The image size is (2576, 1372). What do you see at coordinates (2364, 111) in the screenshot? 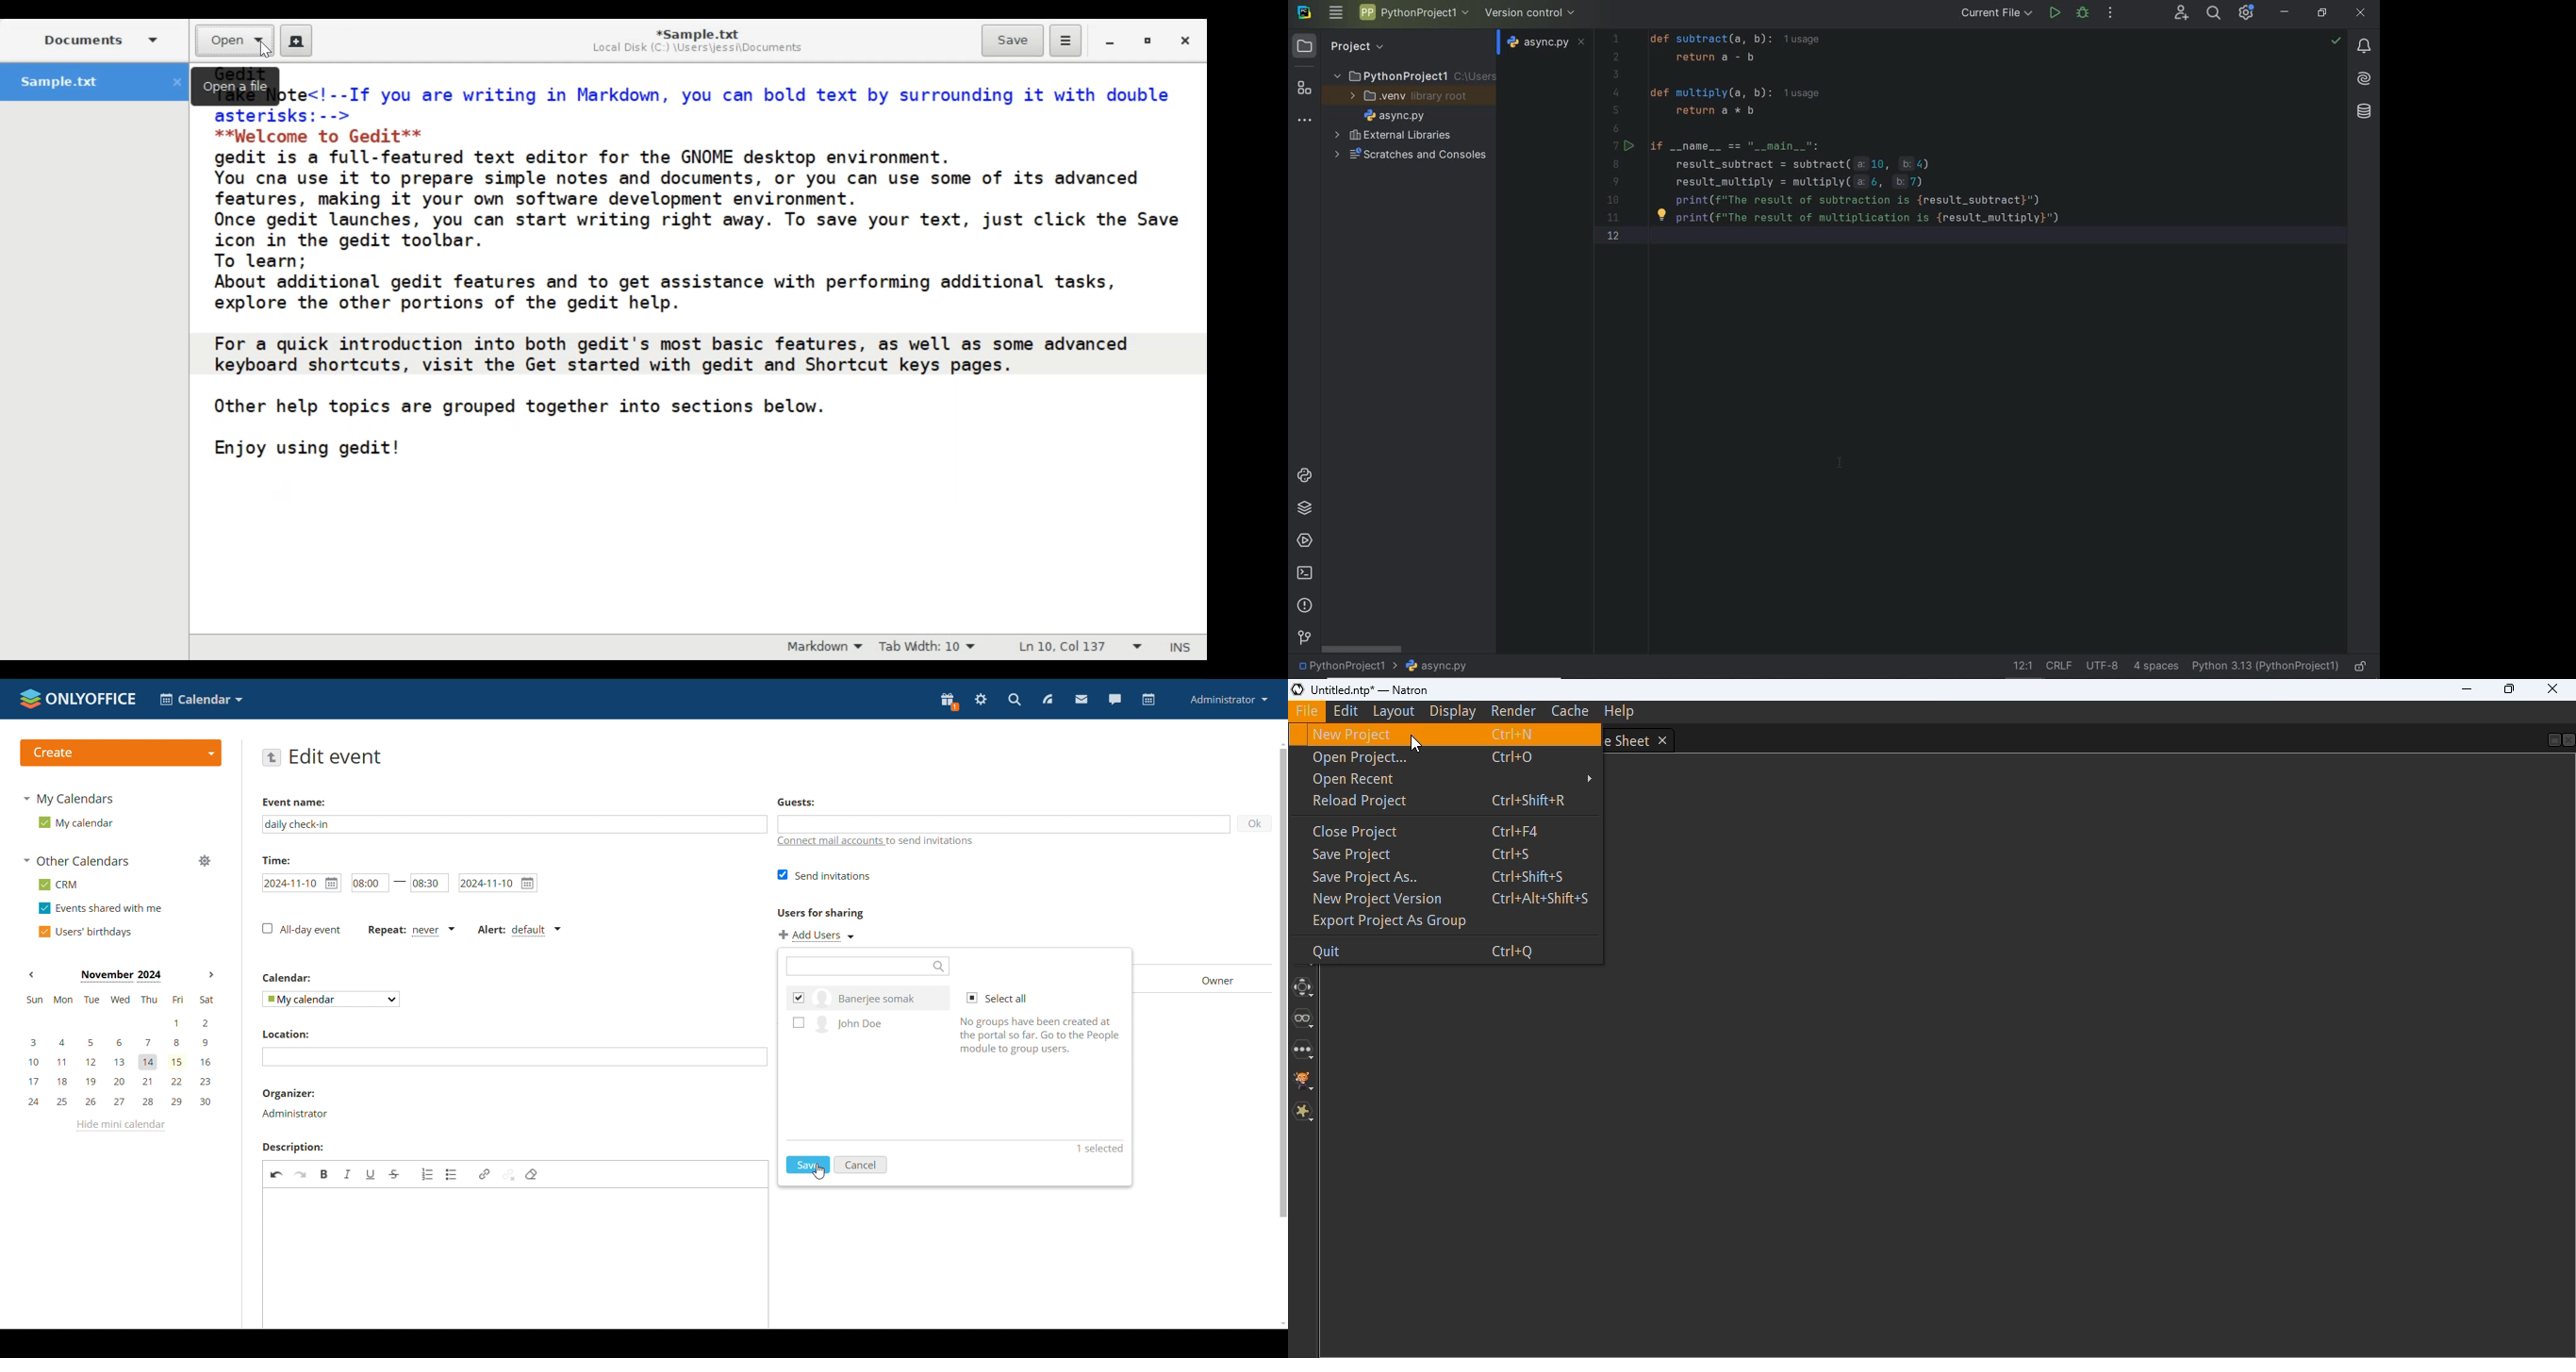
I see `database` at bounding box center [2364, 111].